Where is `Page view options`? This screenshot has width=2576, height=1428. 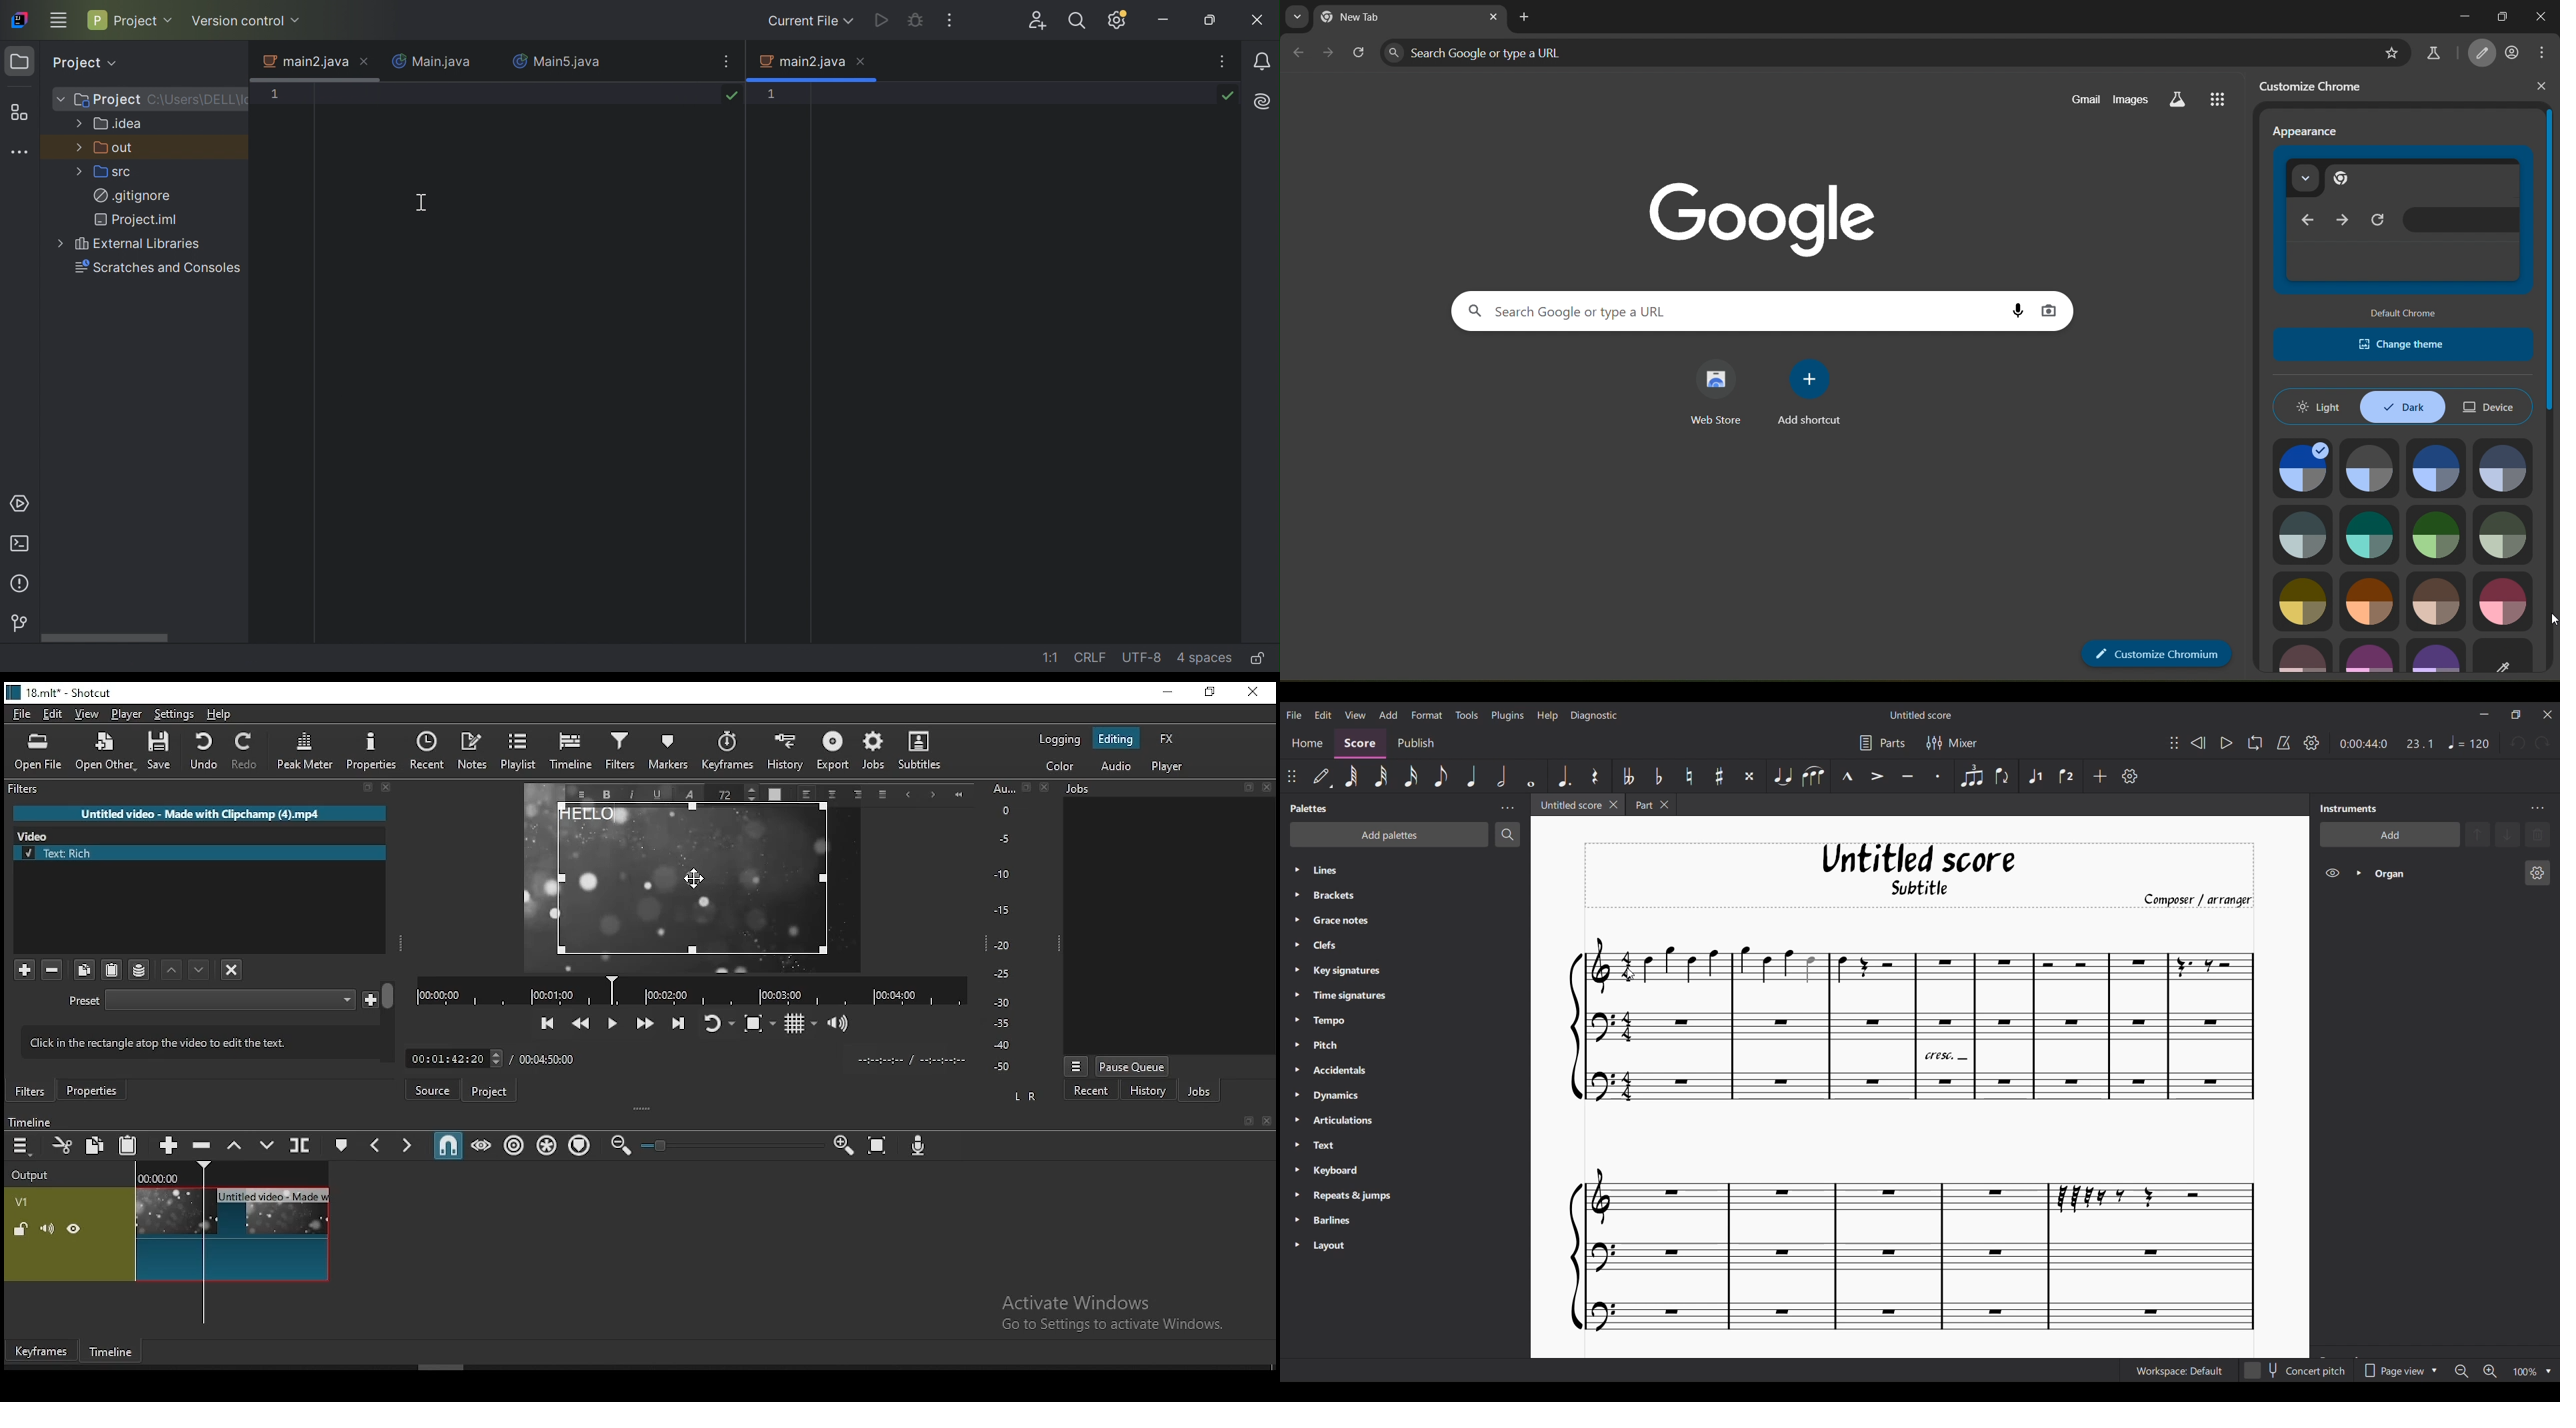 Page view options is located at coordinates (2398, 1371).